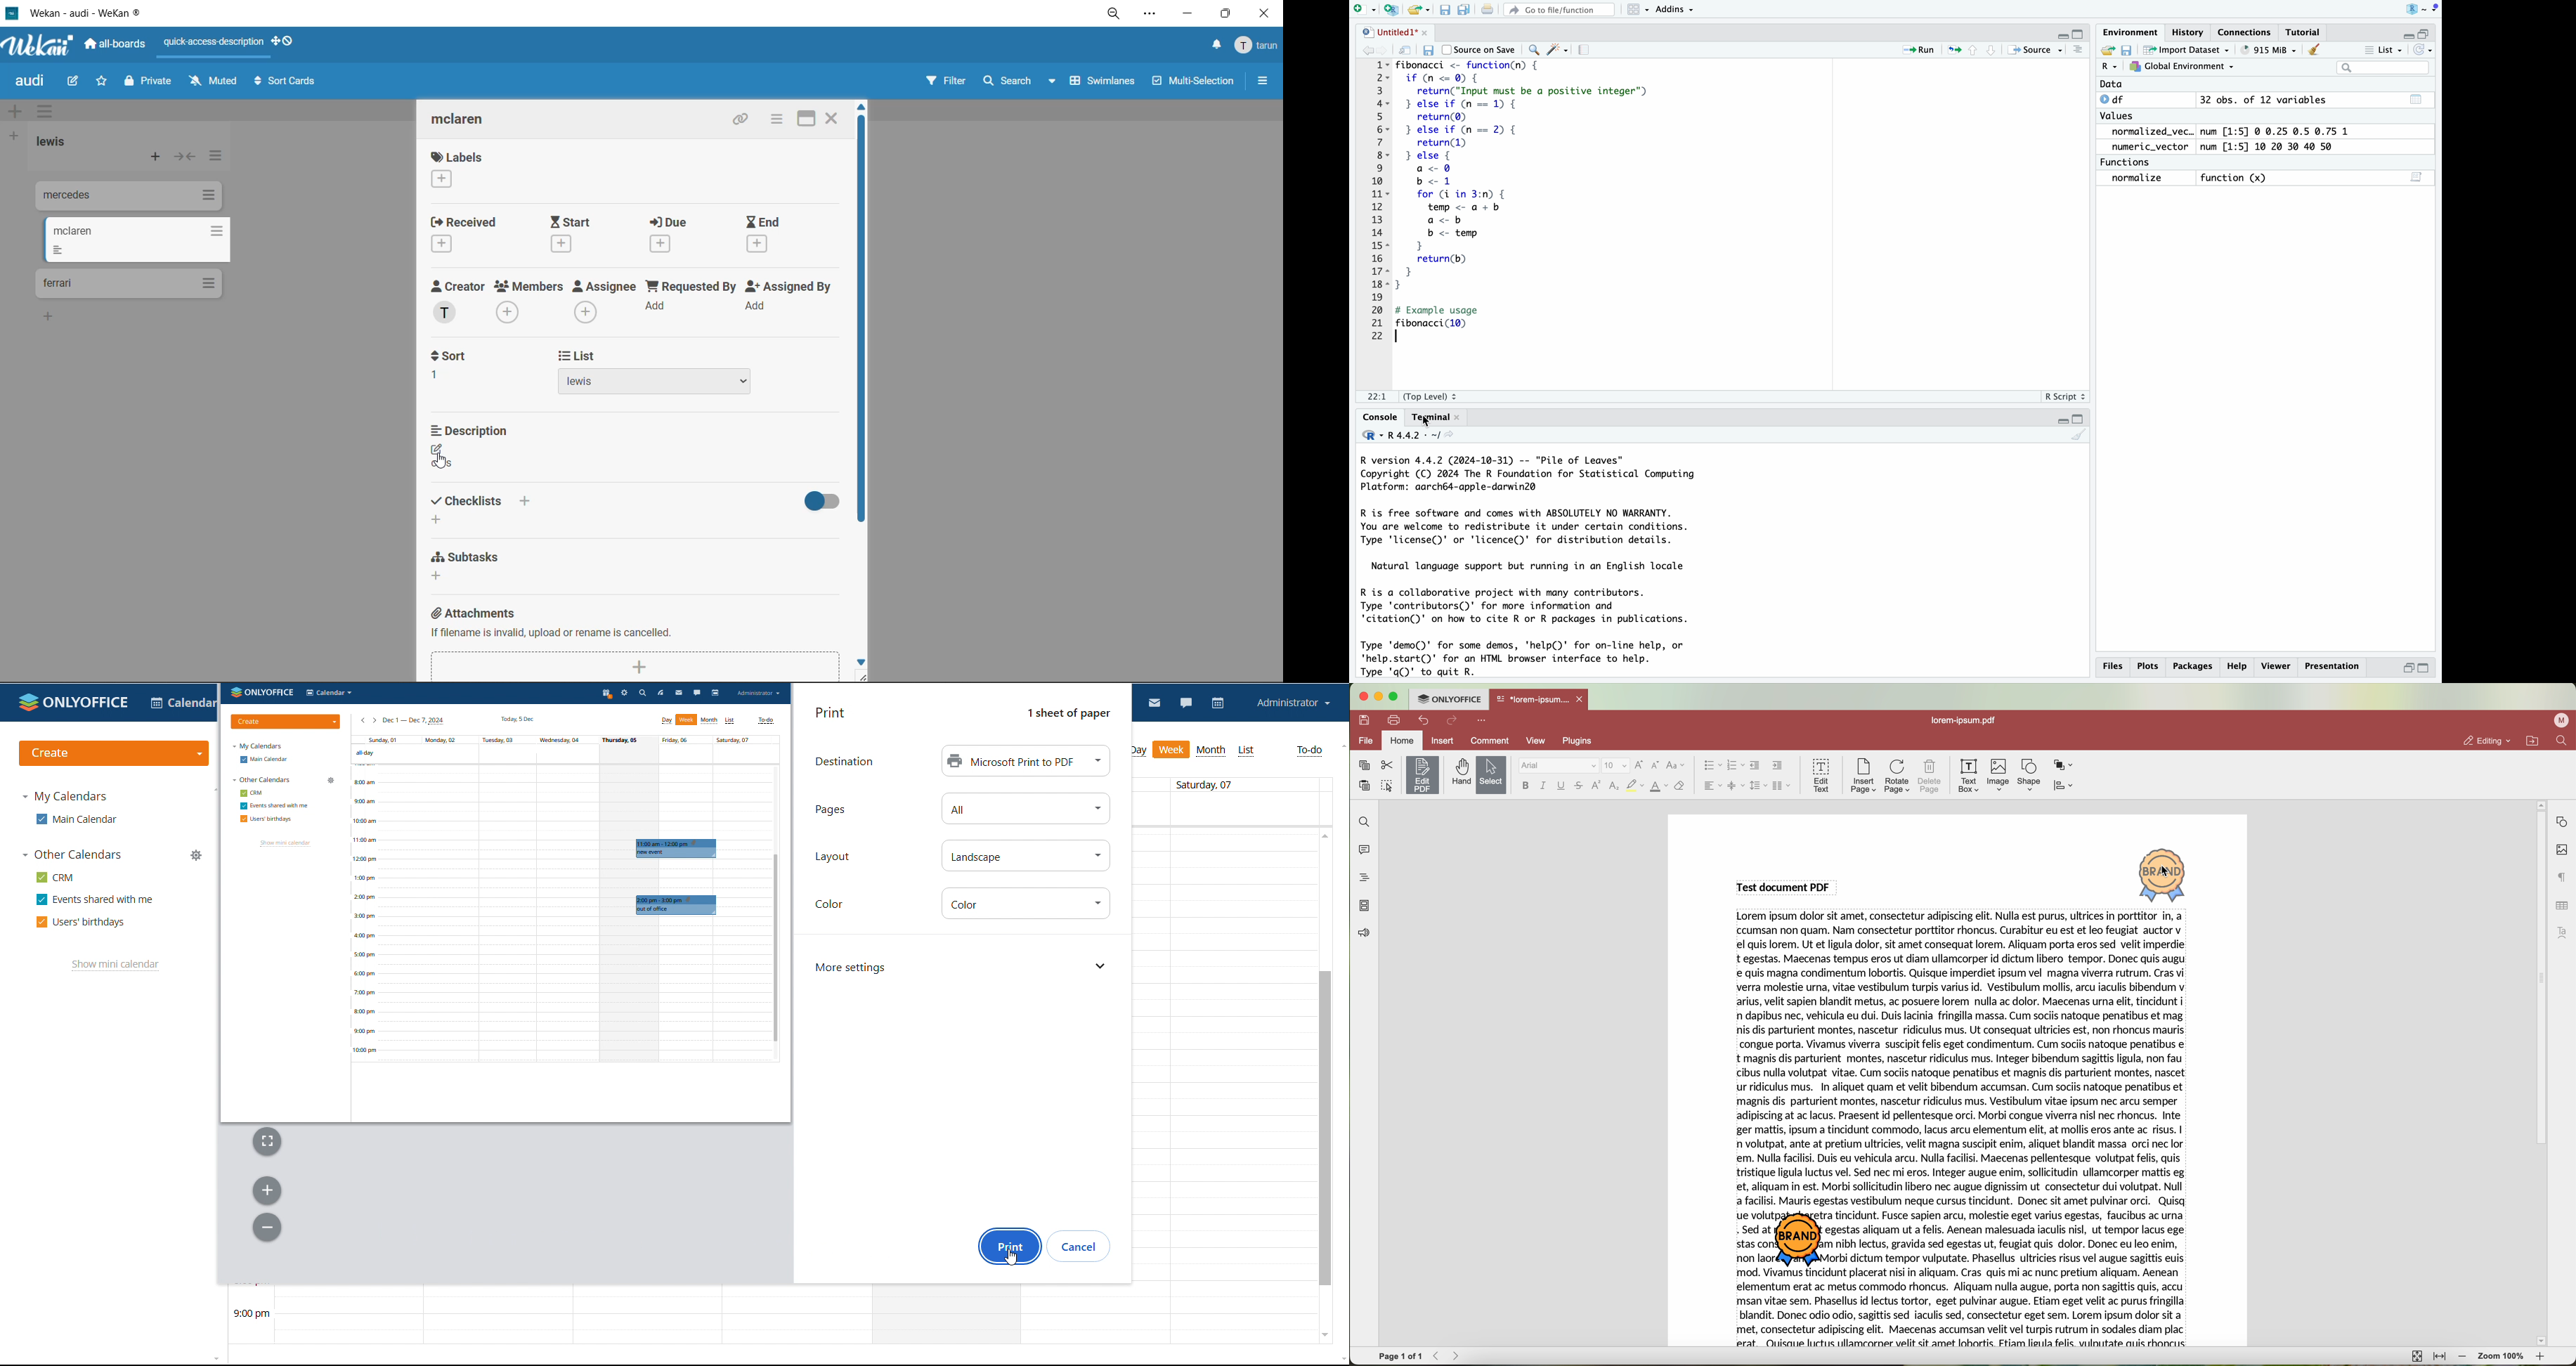 The image size is (2576, 1372). What do you see at coordinates (1262, 81) in the screenshot?
I see `sidebar` at bounding box center [1262, 81].